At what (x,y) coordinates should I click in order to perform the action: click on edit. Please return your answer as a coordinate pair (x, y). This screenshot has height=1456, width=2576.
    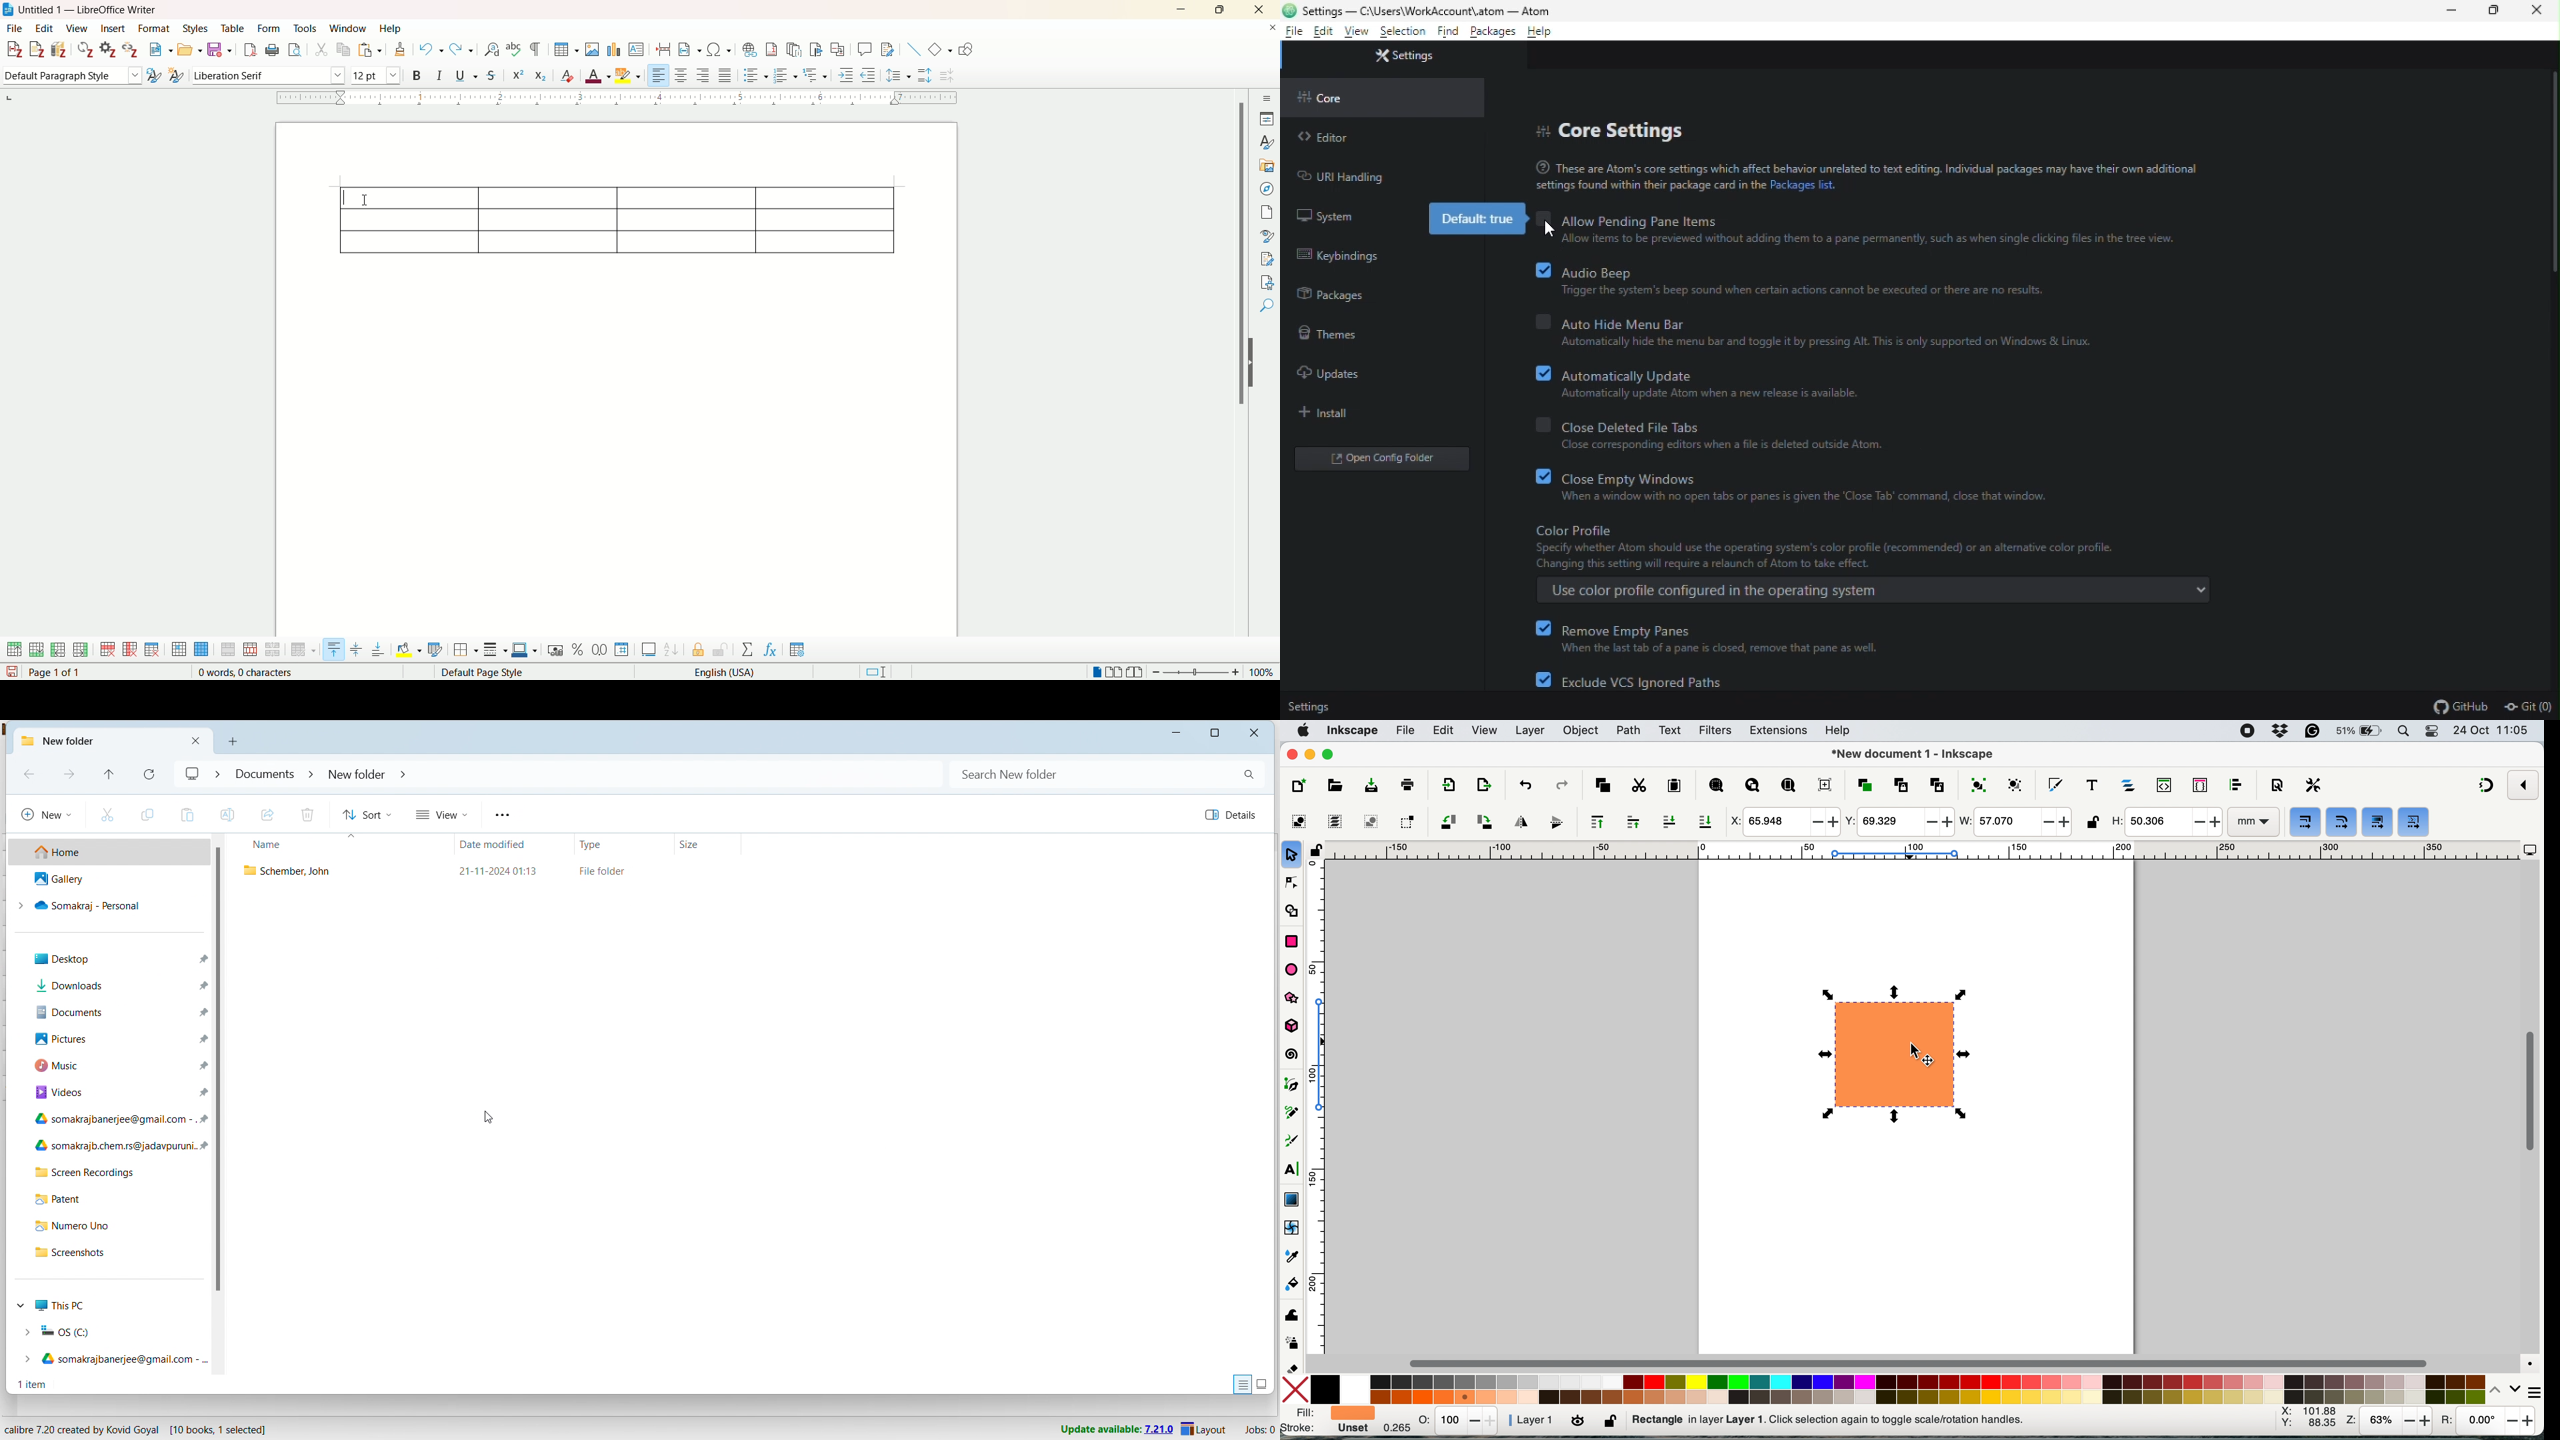
    Looking at the image, I should click on (46, 27).